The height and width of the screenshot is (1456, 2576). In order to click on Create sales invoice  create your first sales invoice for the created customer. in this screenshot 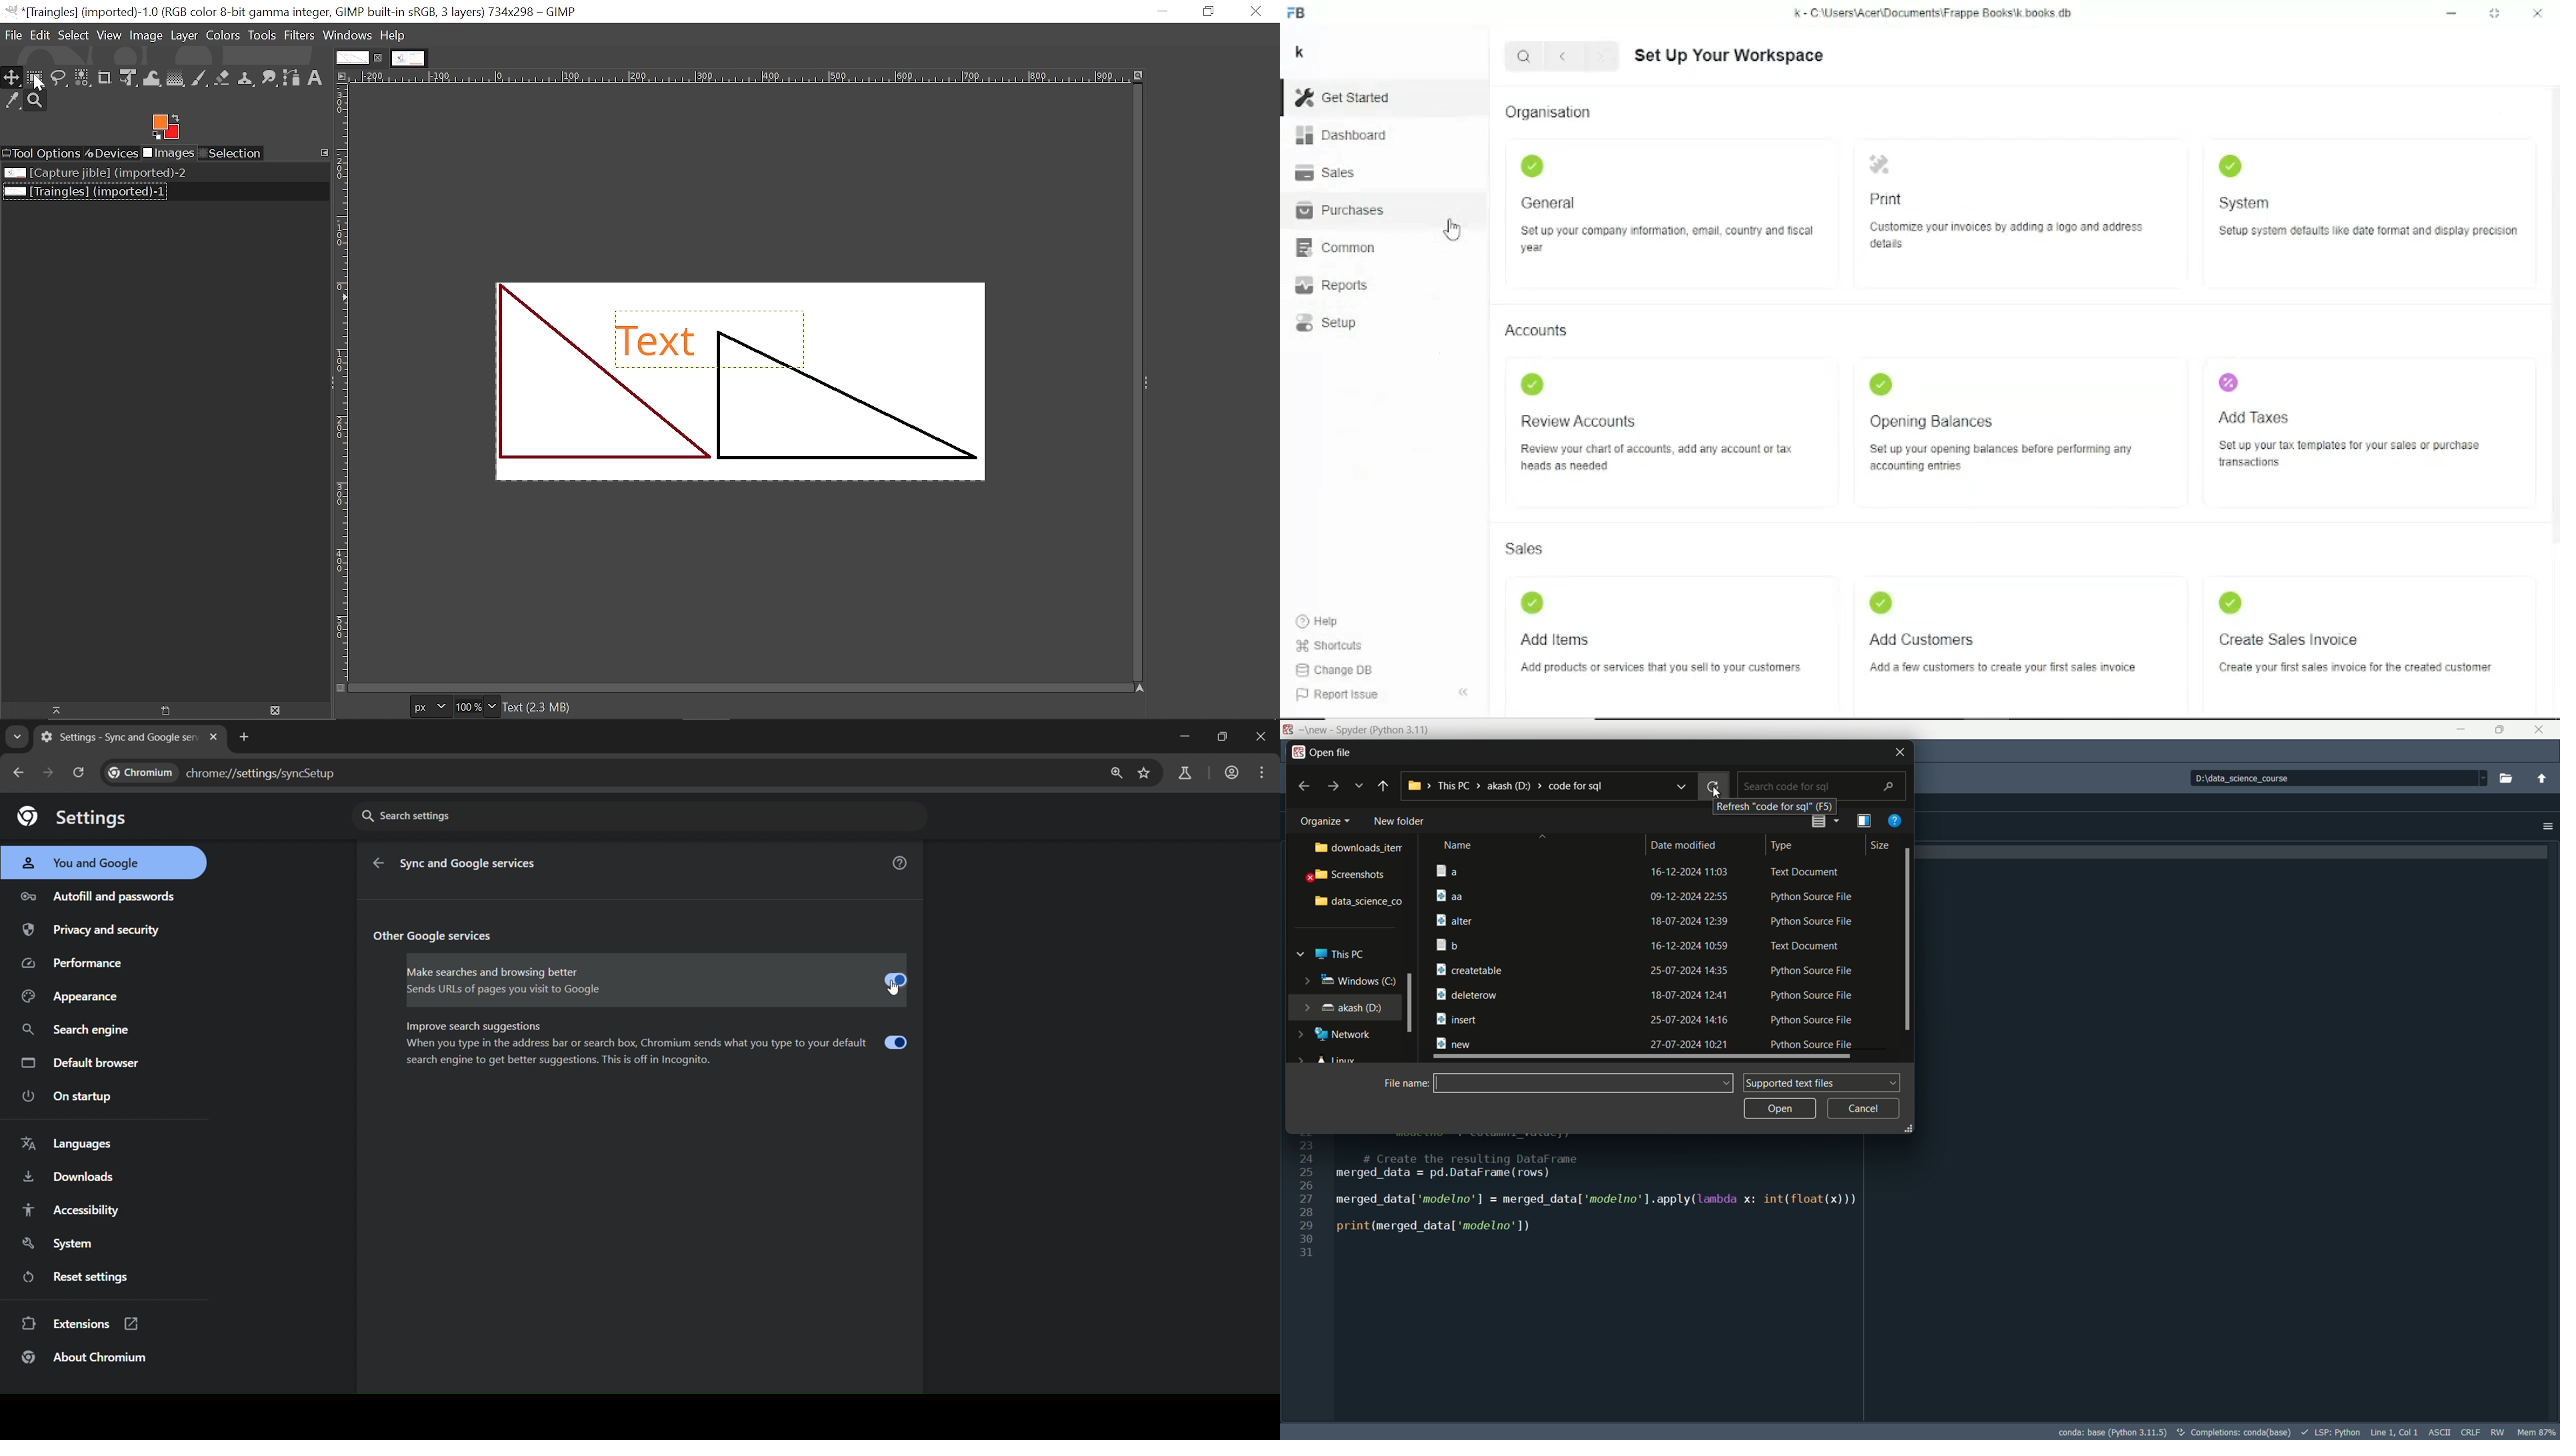, I will do `click(2356, 637)`.